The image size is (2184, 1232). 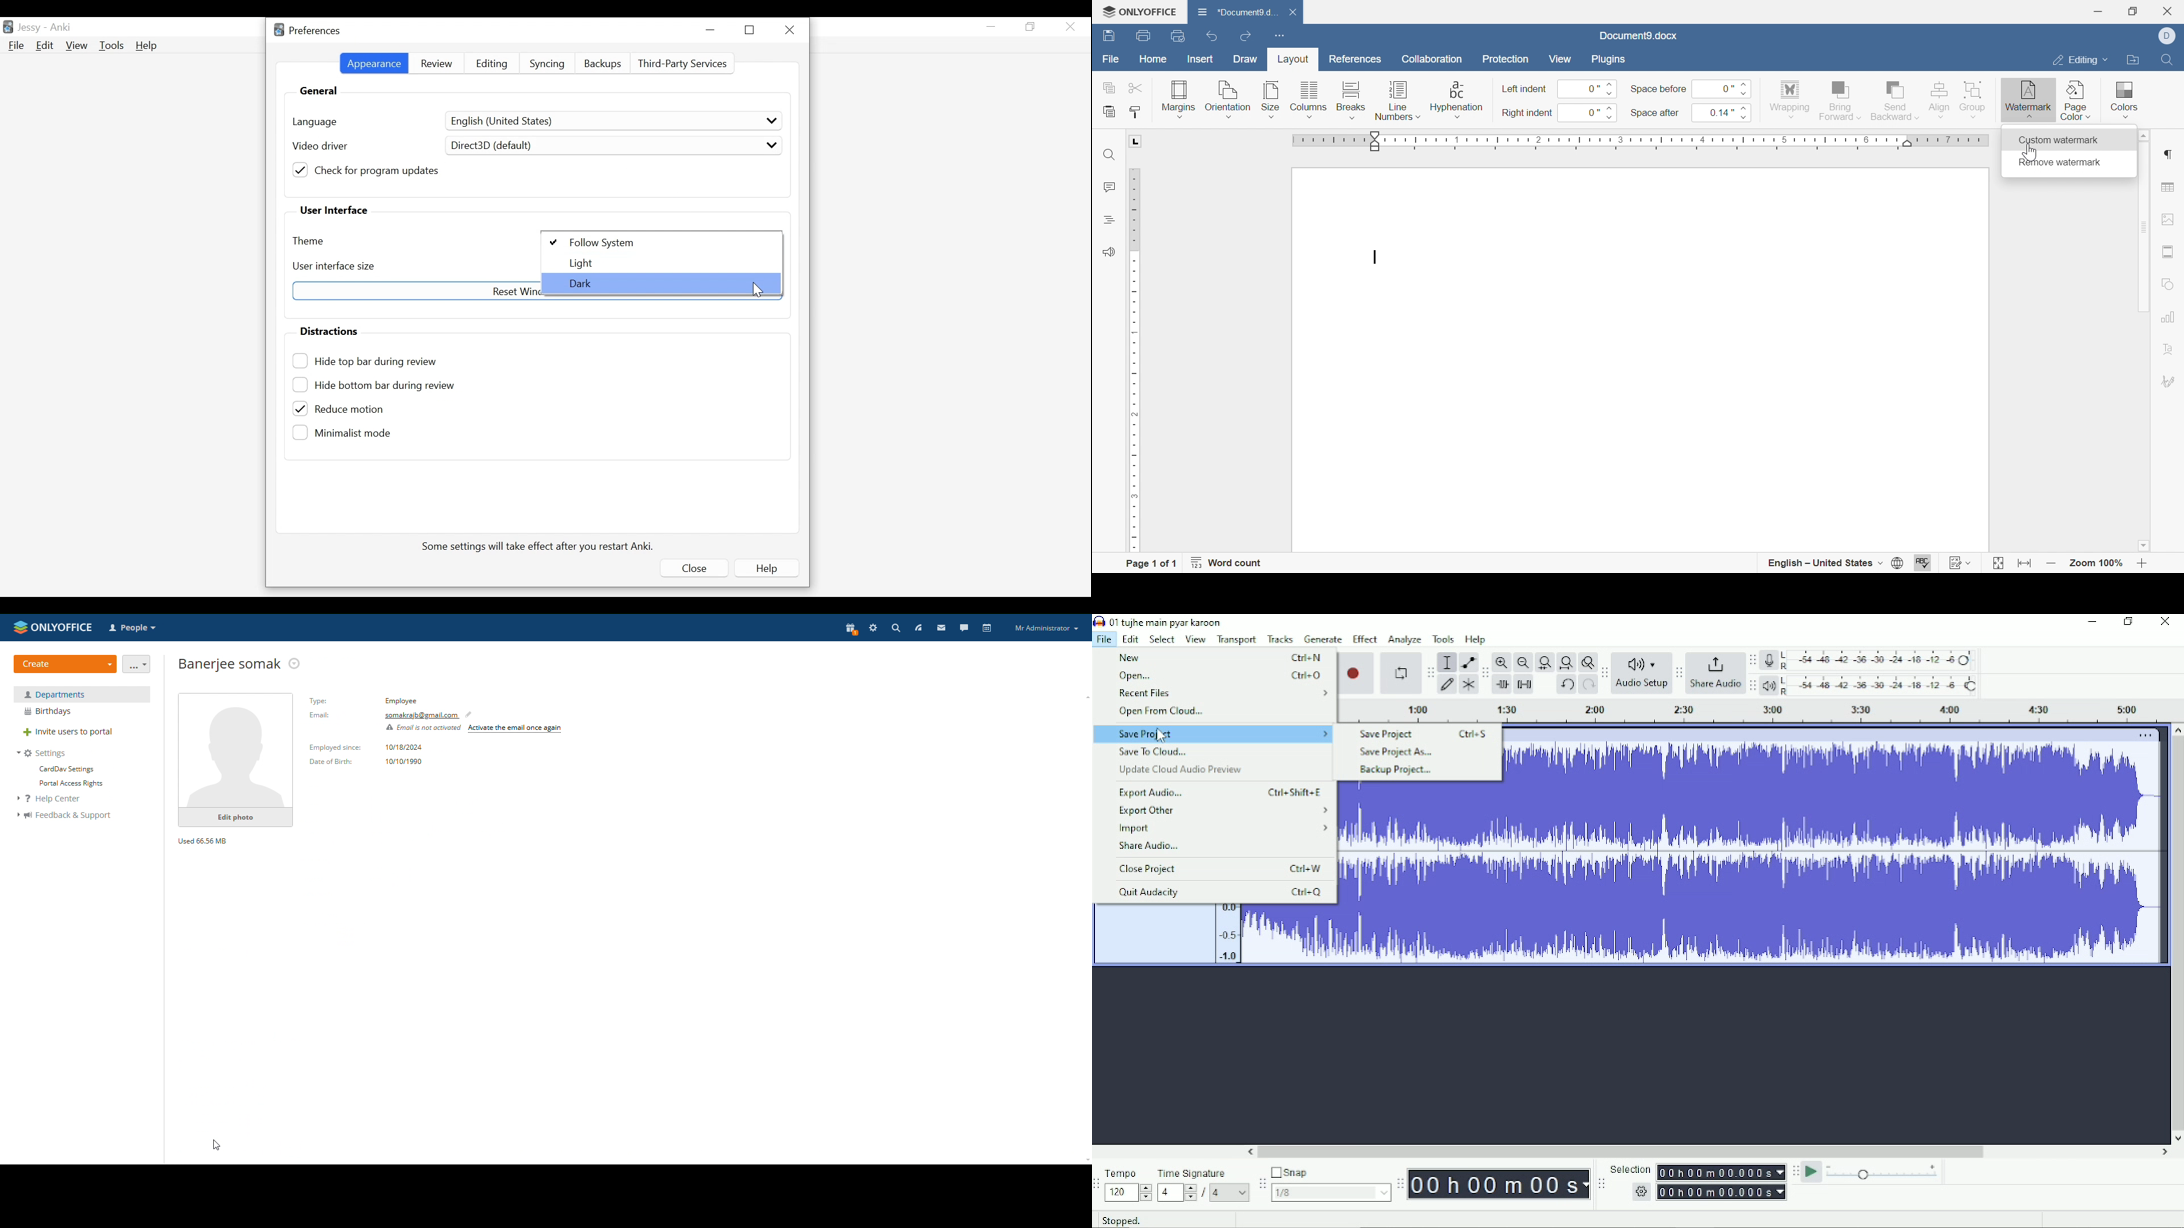 I want to click on Export Other, so click(x=1223, y=811).